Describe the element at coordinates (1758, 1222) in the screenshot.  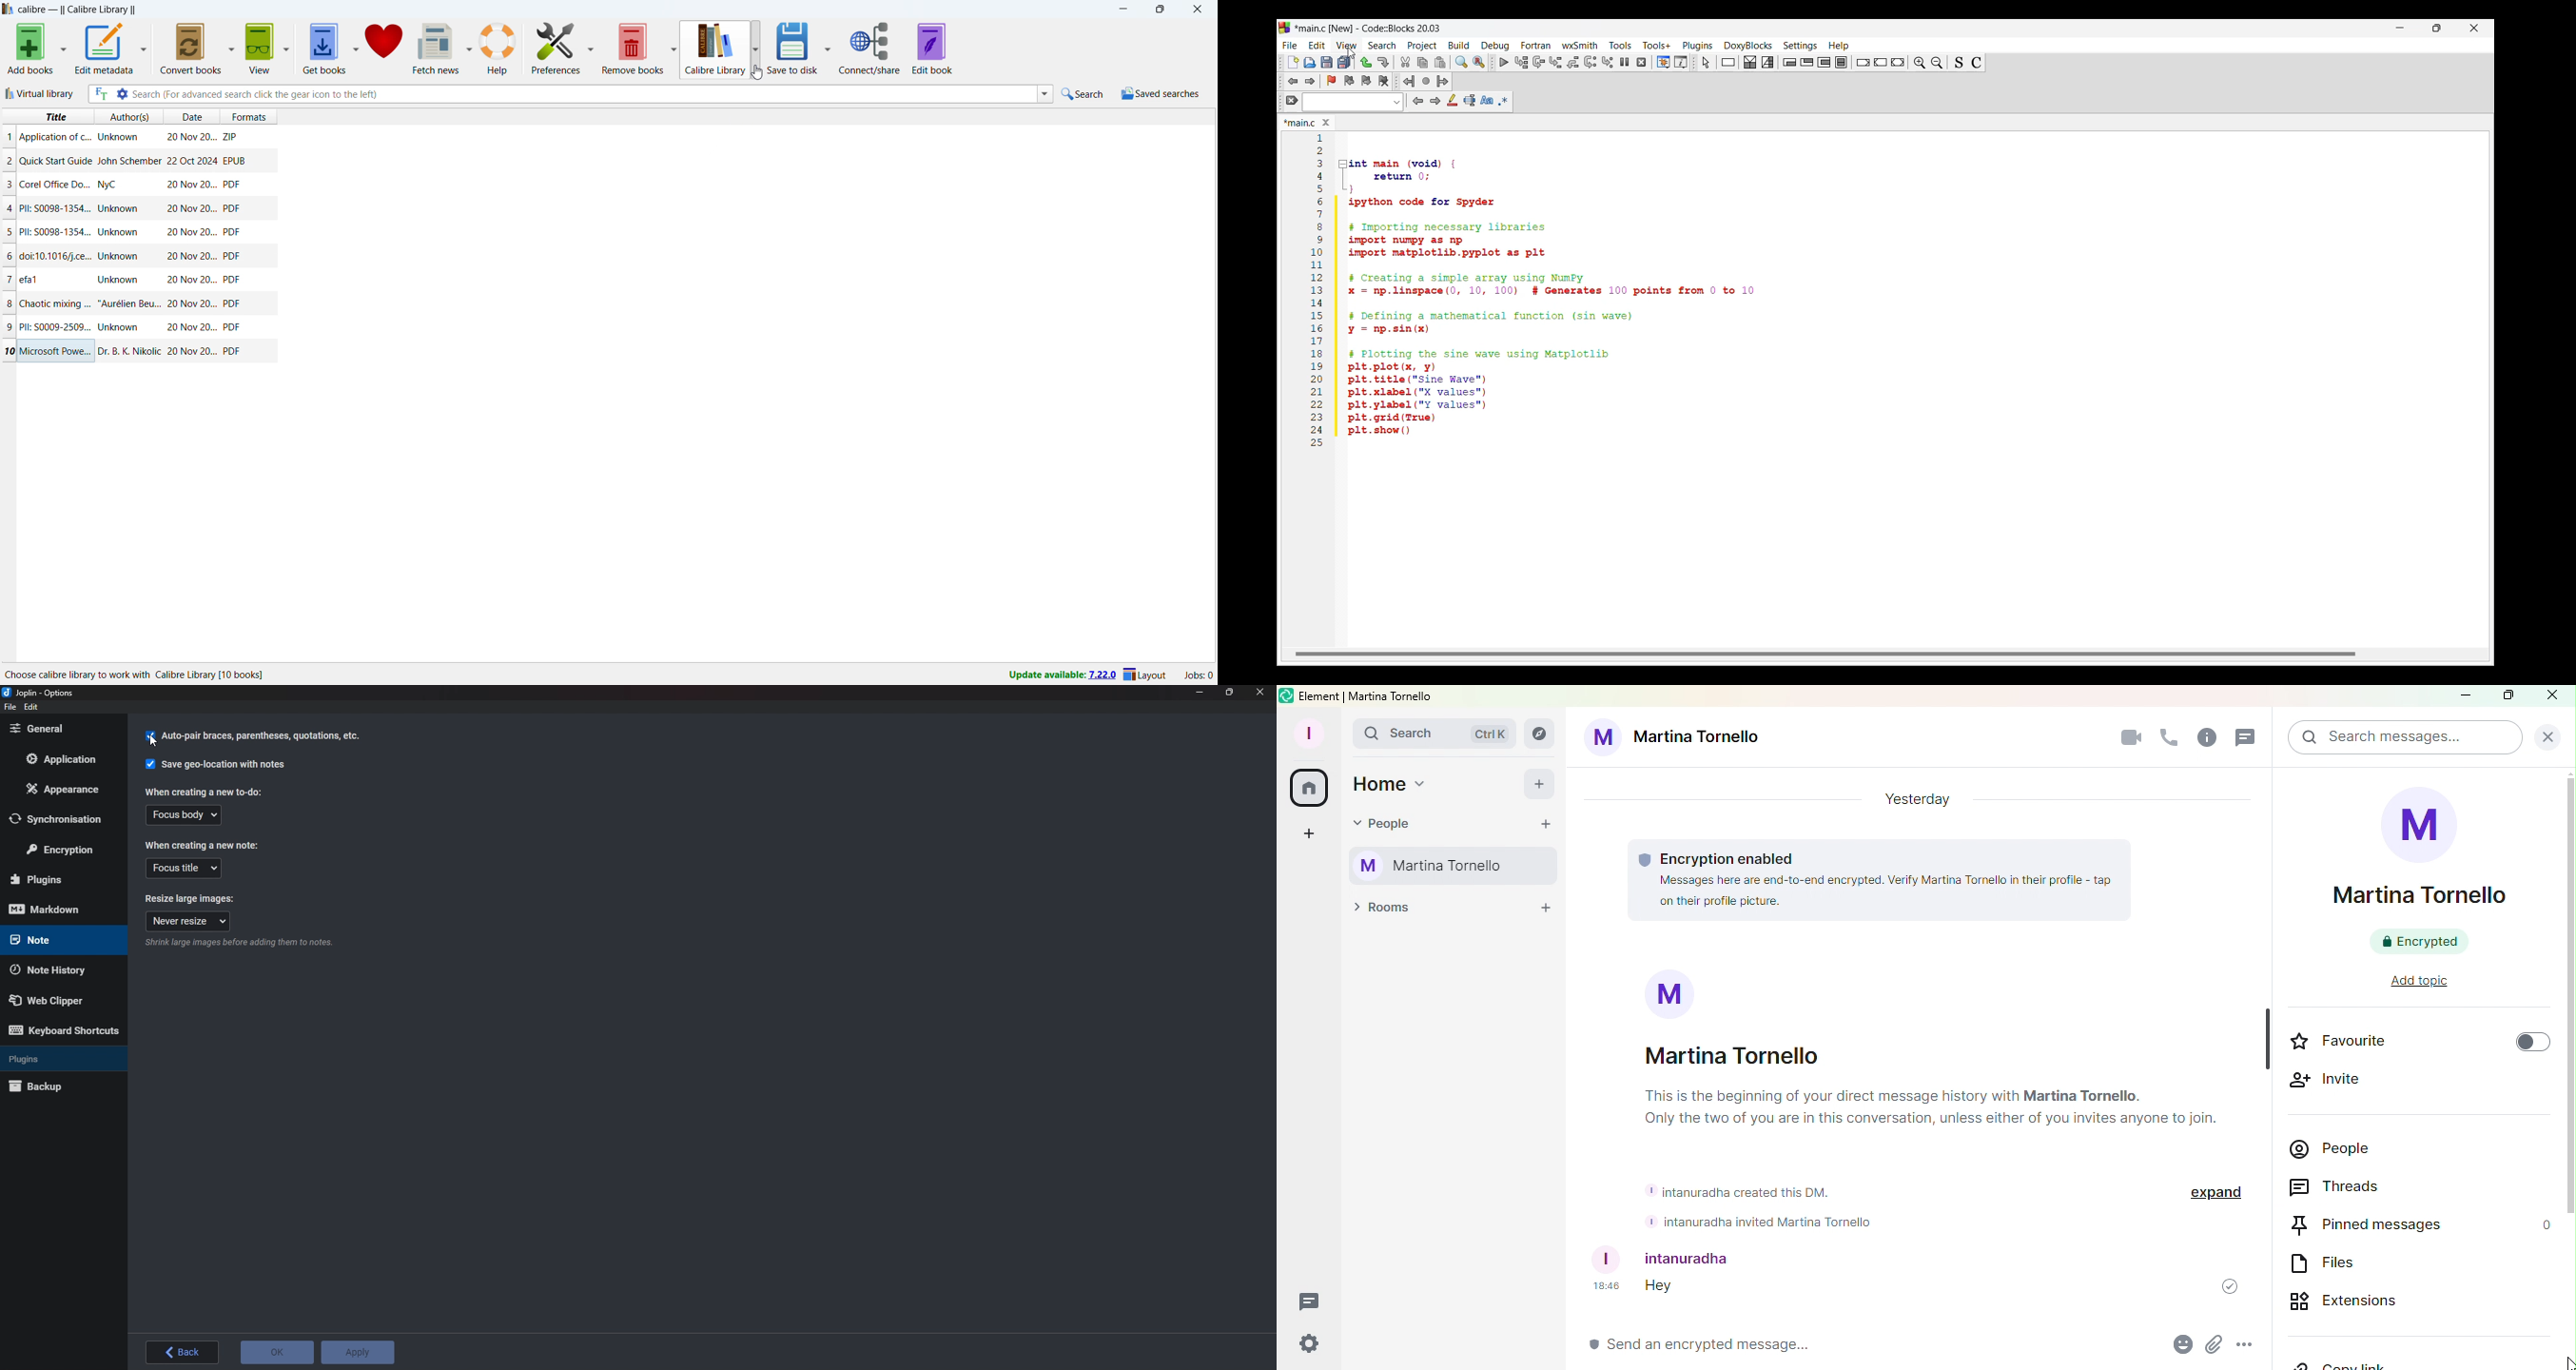
I see ` intanuradha invited martina tornello` at that location.